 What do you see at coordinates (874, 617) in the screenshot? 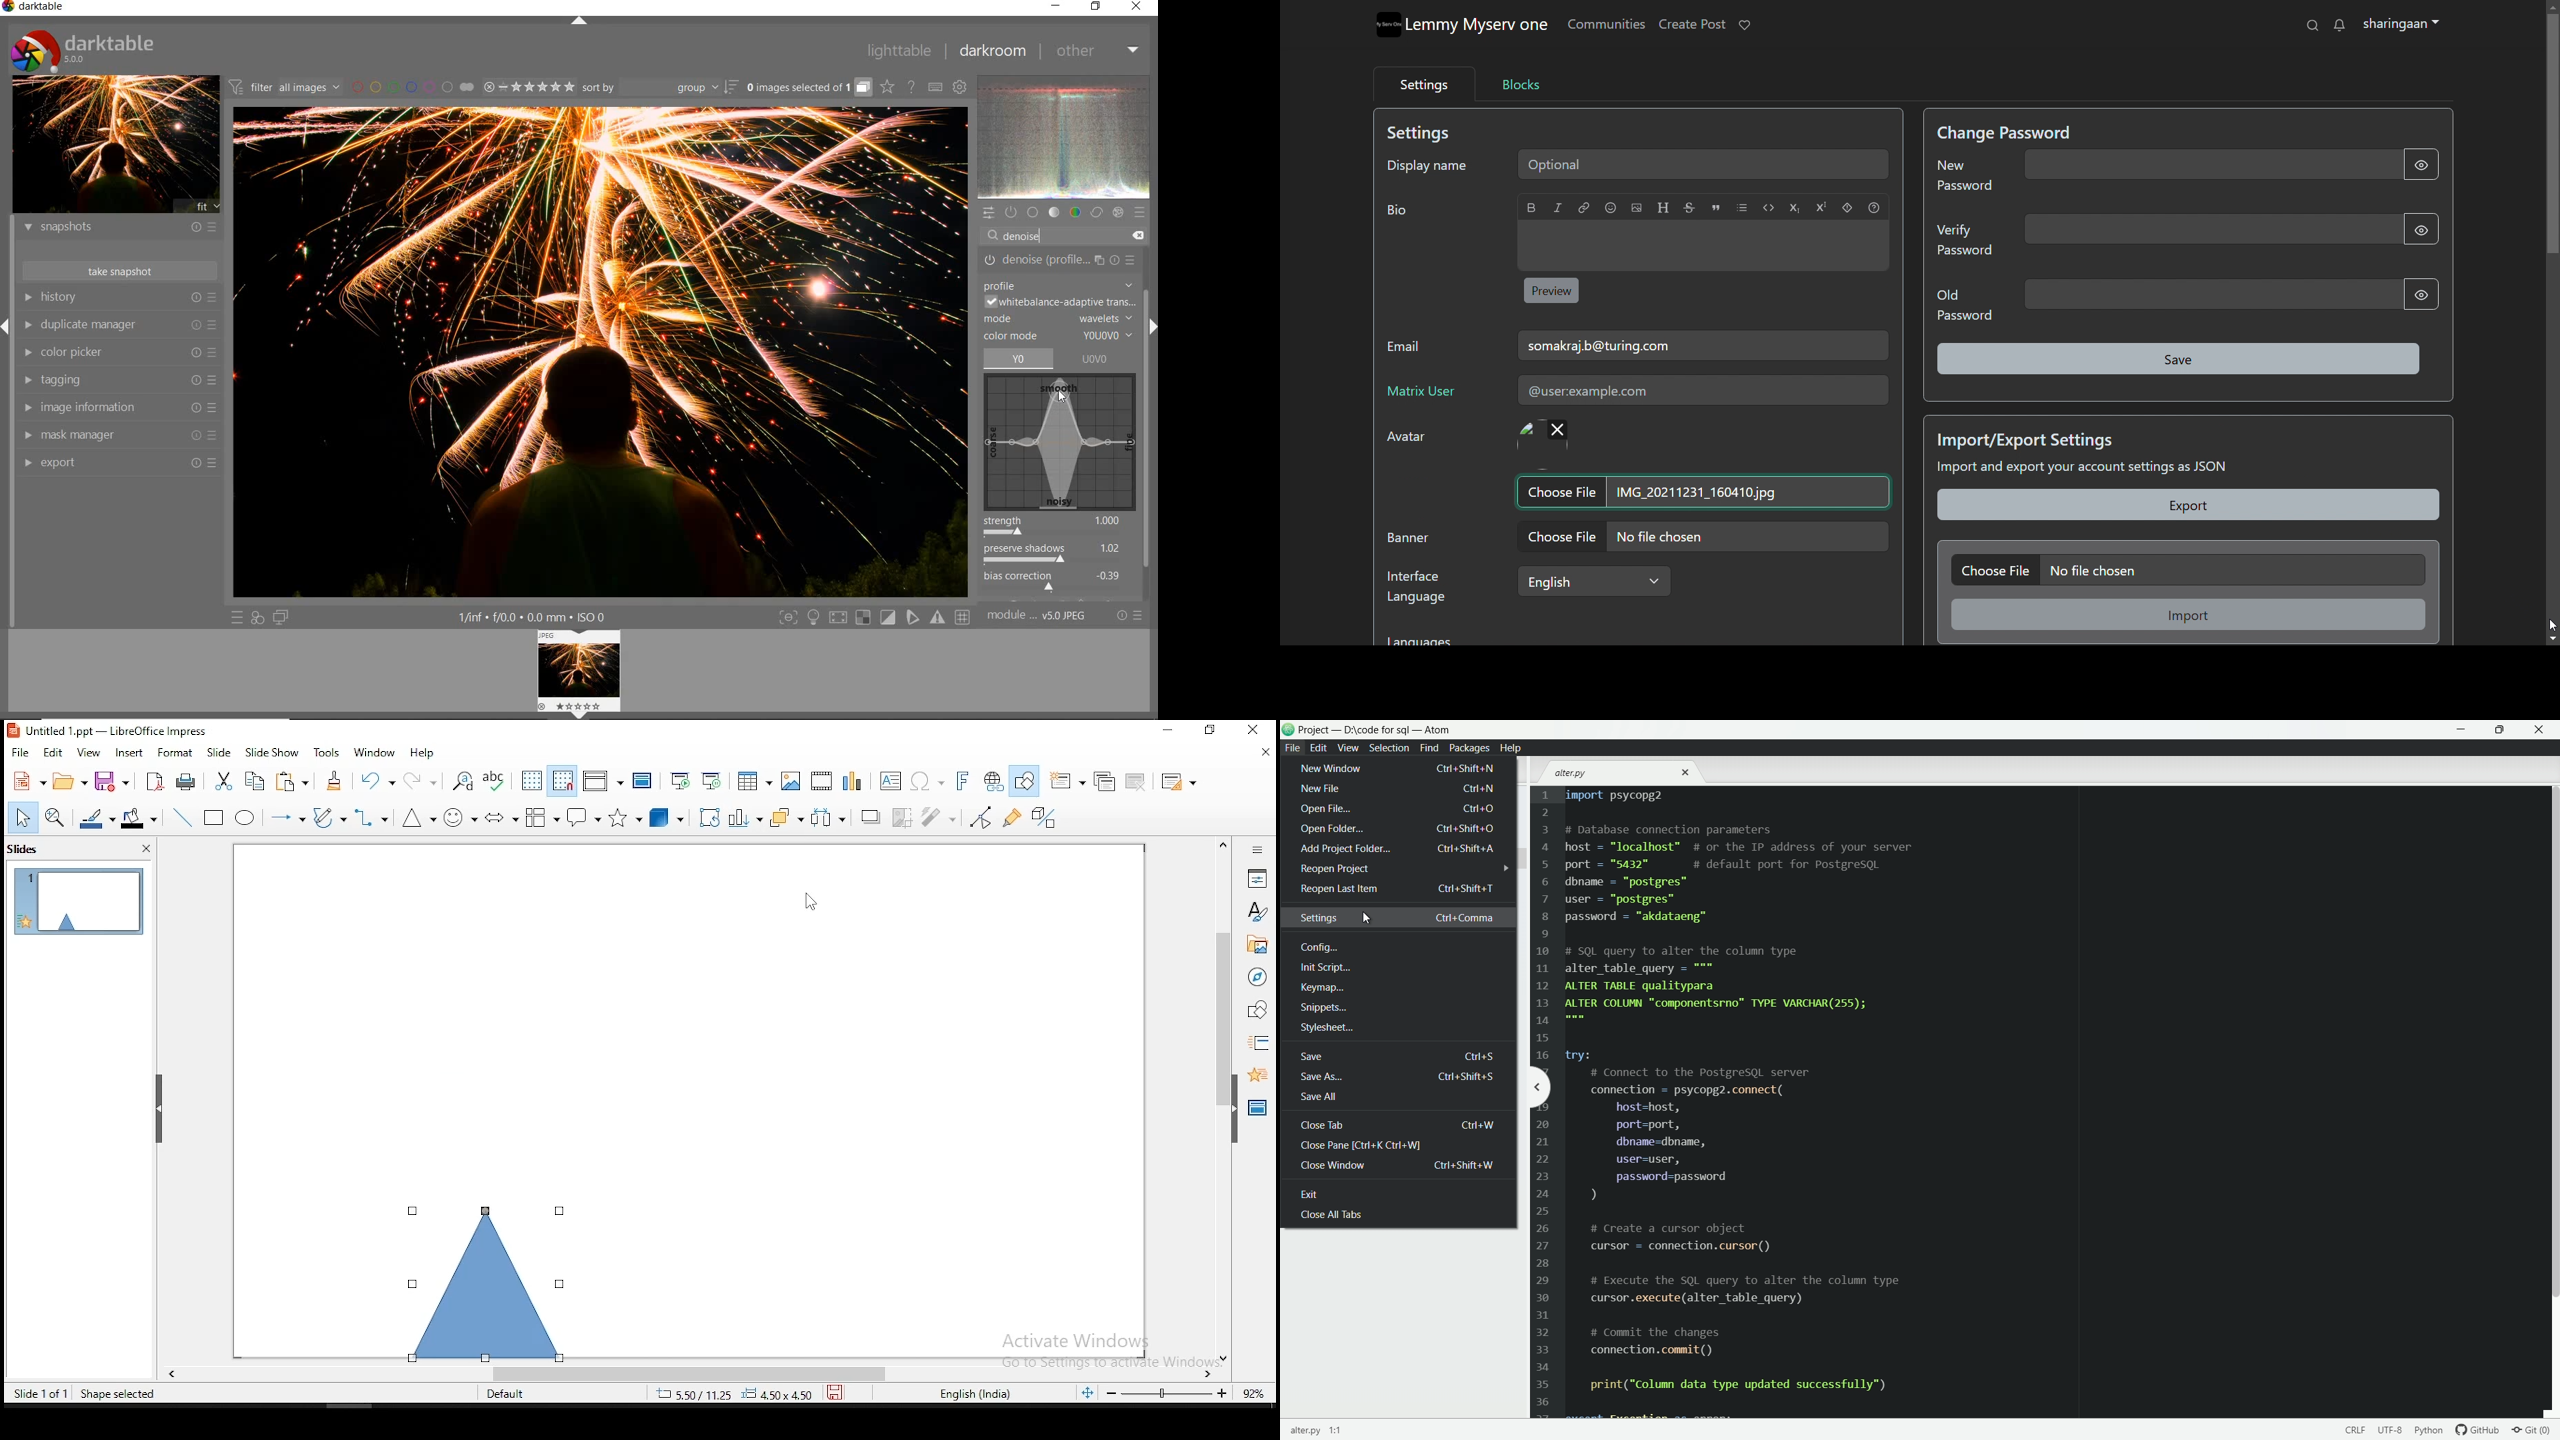
I see `Toggle modes` at bounding box center [874, 617].